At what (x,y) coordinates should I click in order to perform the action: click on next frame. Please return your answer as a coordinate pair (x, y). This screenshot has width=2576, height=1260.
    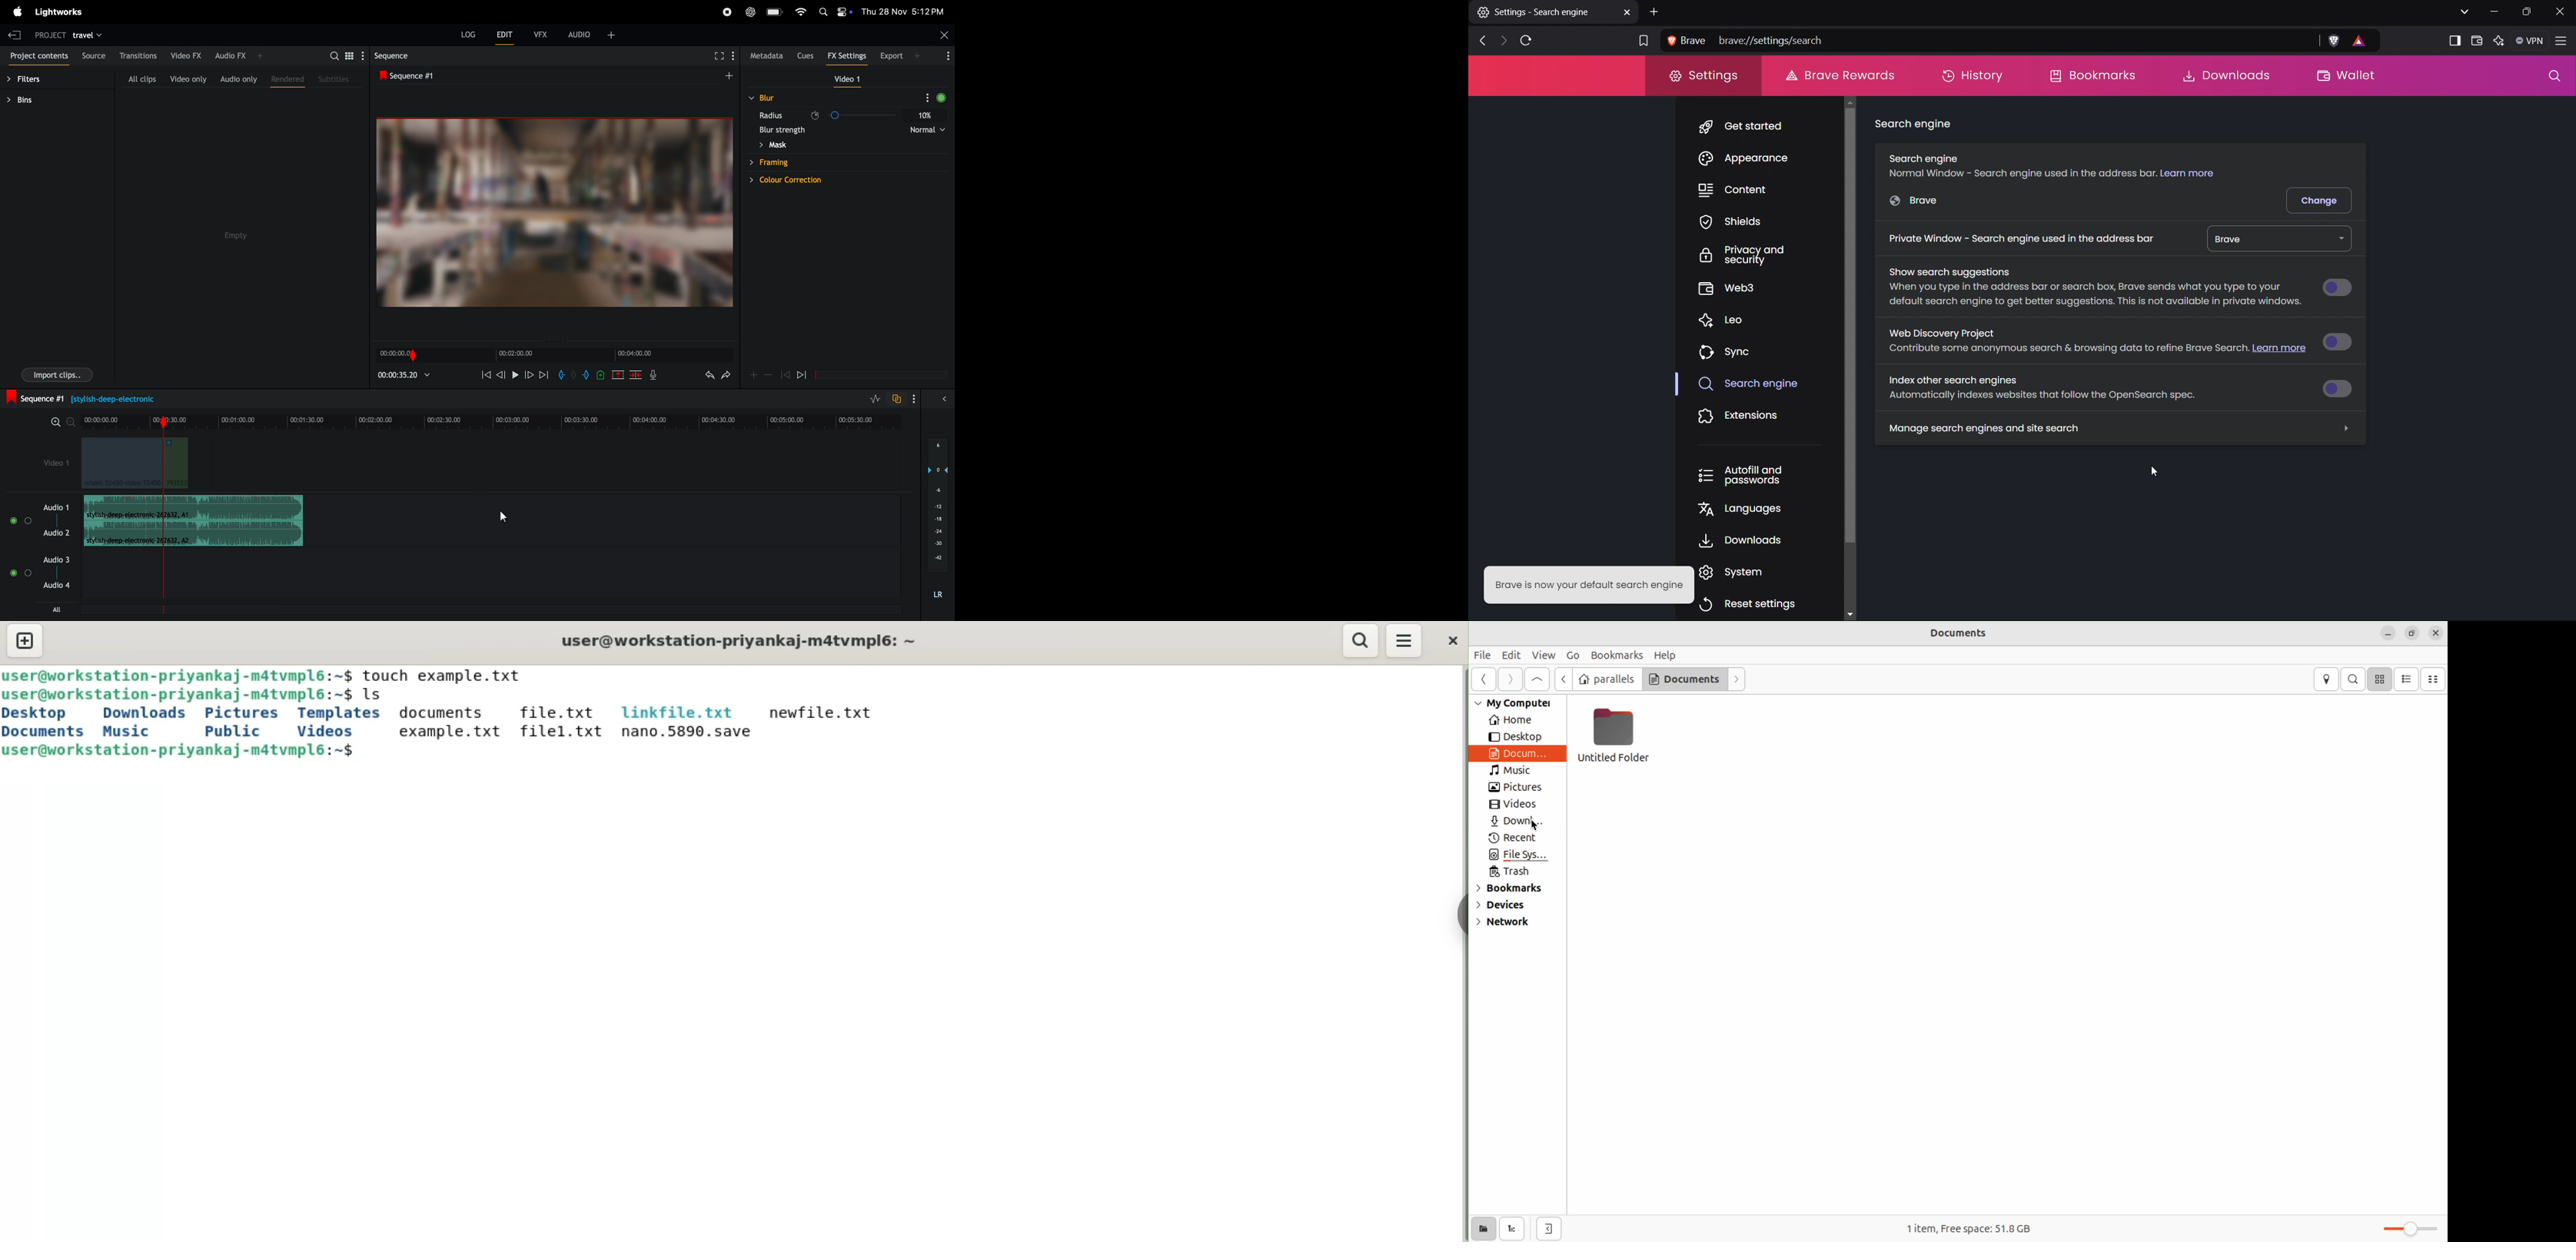
    Looking at the image, I should click on (530, 375).